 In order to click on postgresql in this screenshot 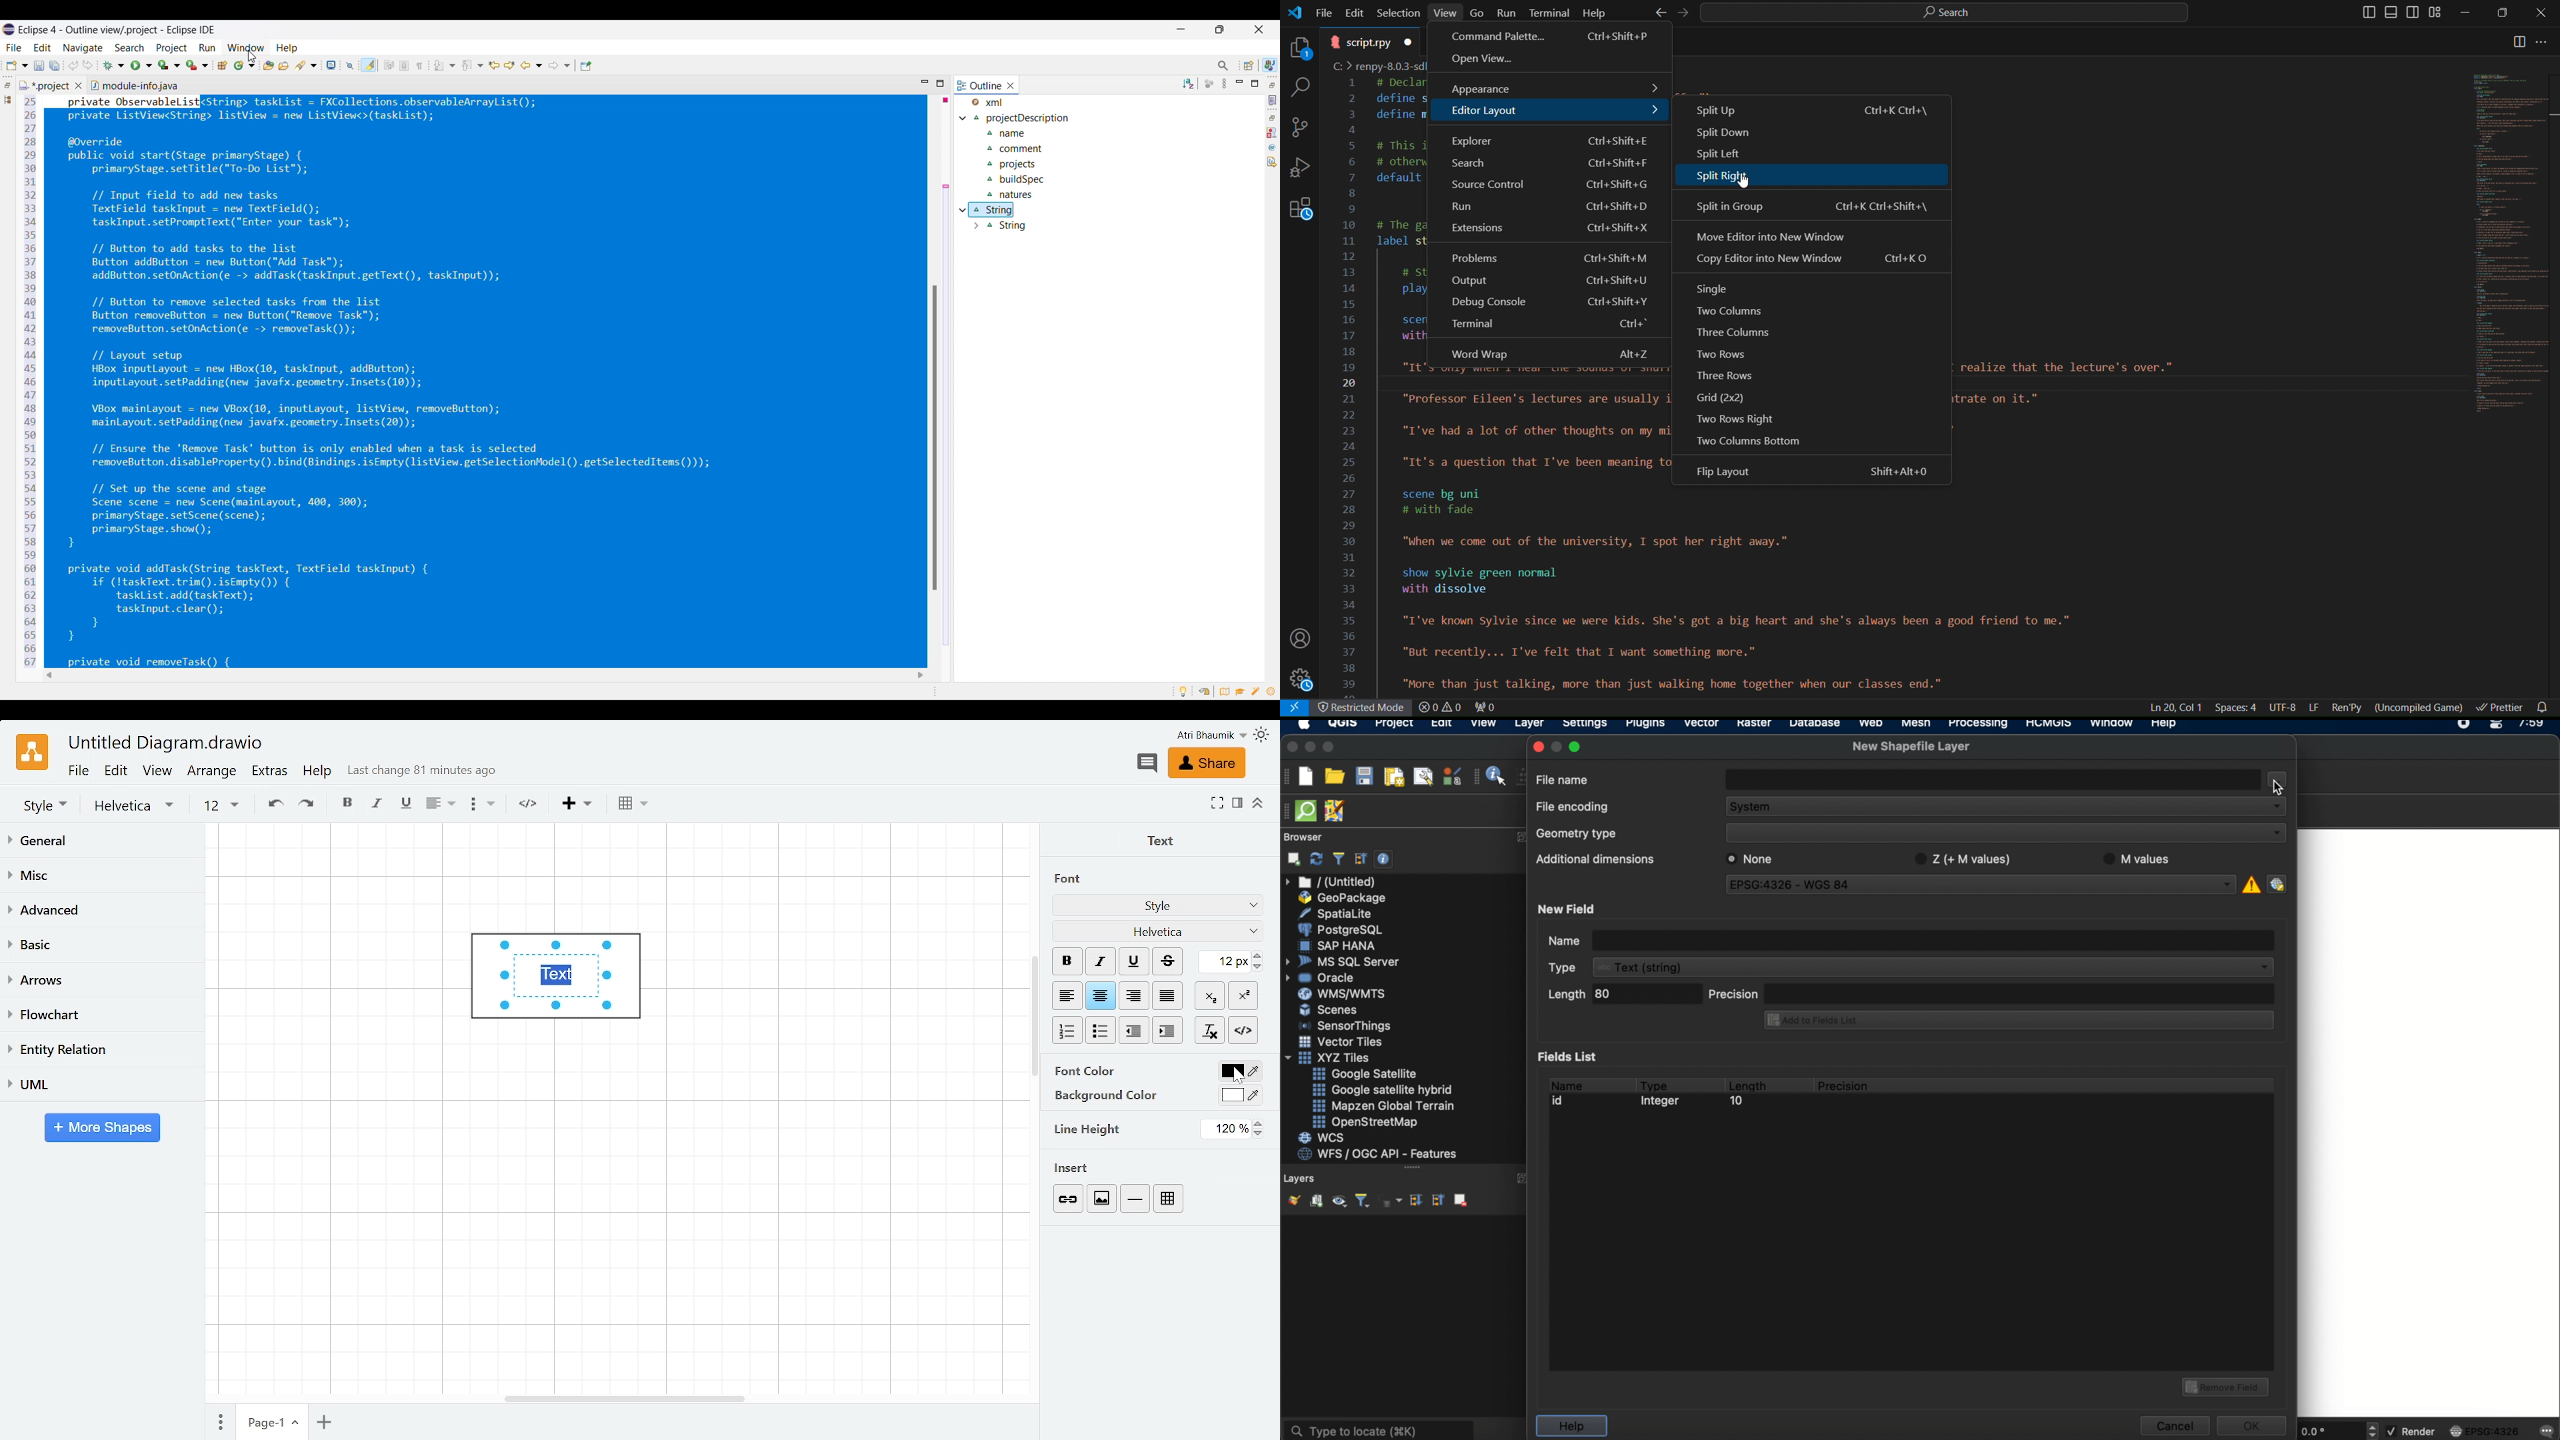, I will do `click(1340, 930)`.